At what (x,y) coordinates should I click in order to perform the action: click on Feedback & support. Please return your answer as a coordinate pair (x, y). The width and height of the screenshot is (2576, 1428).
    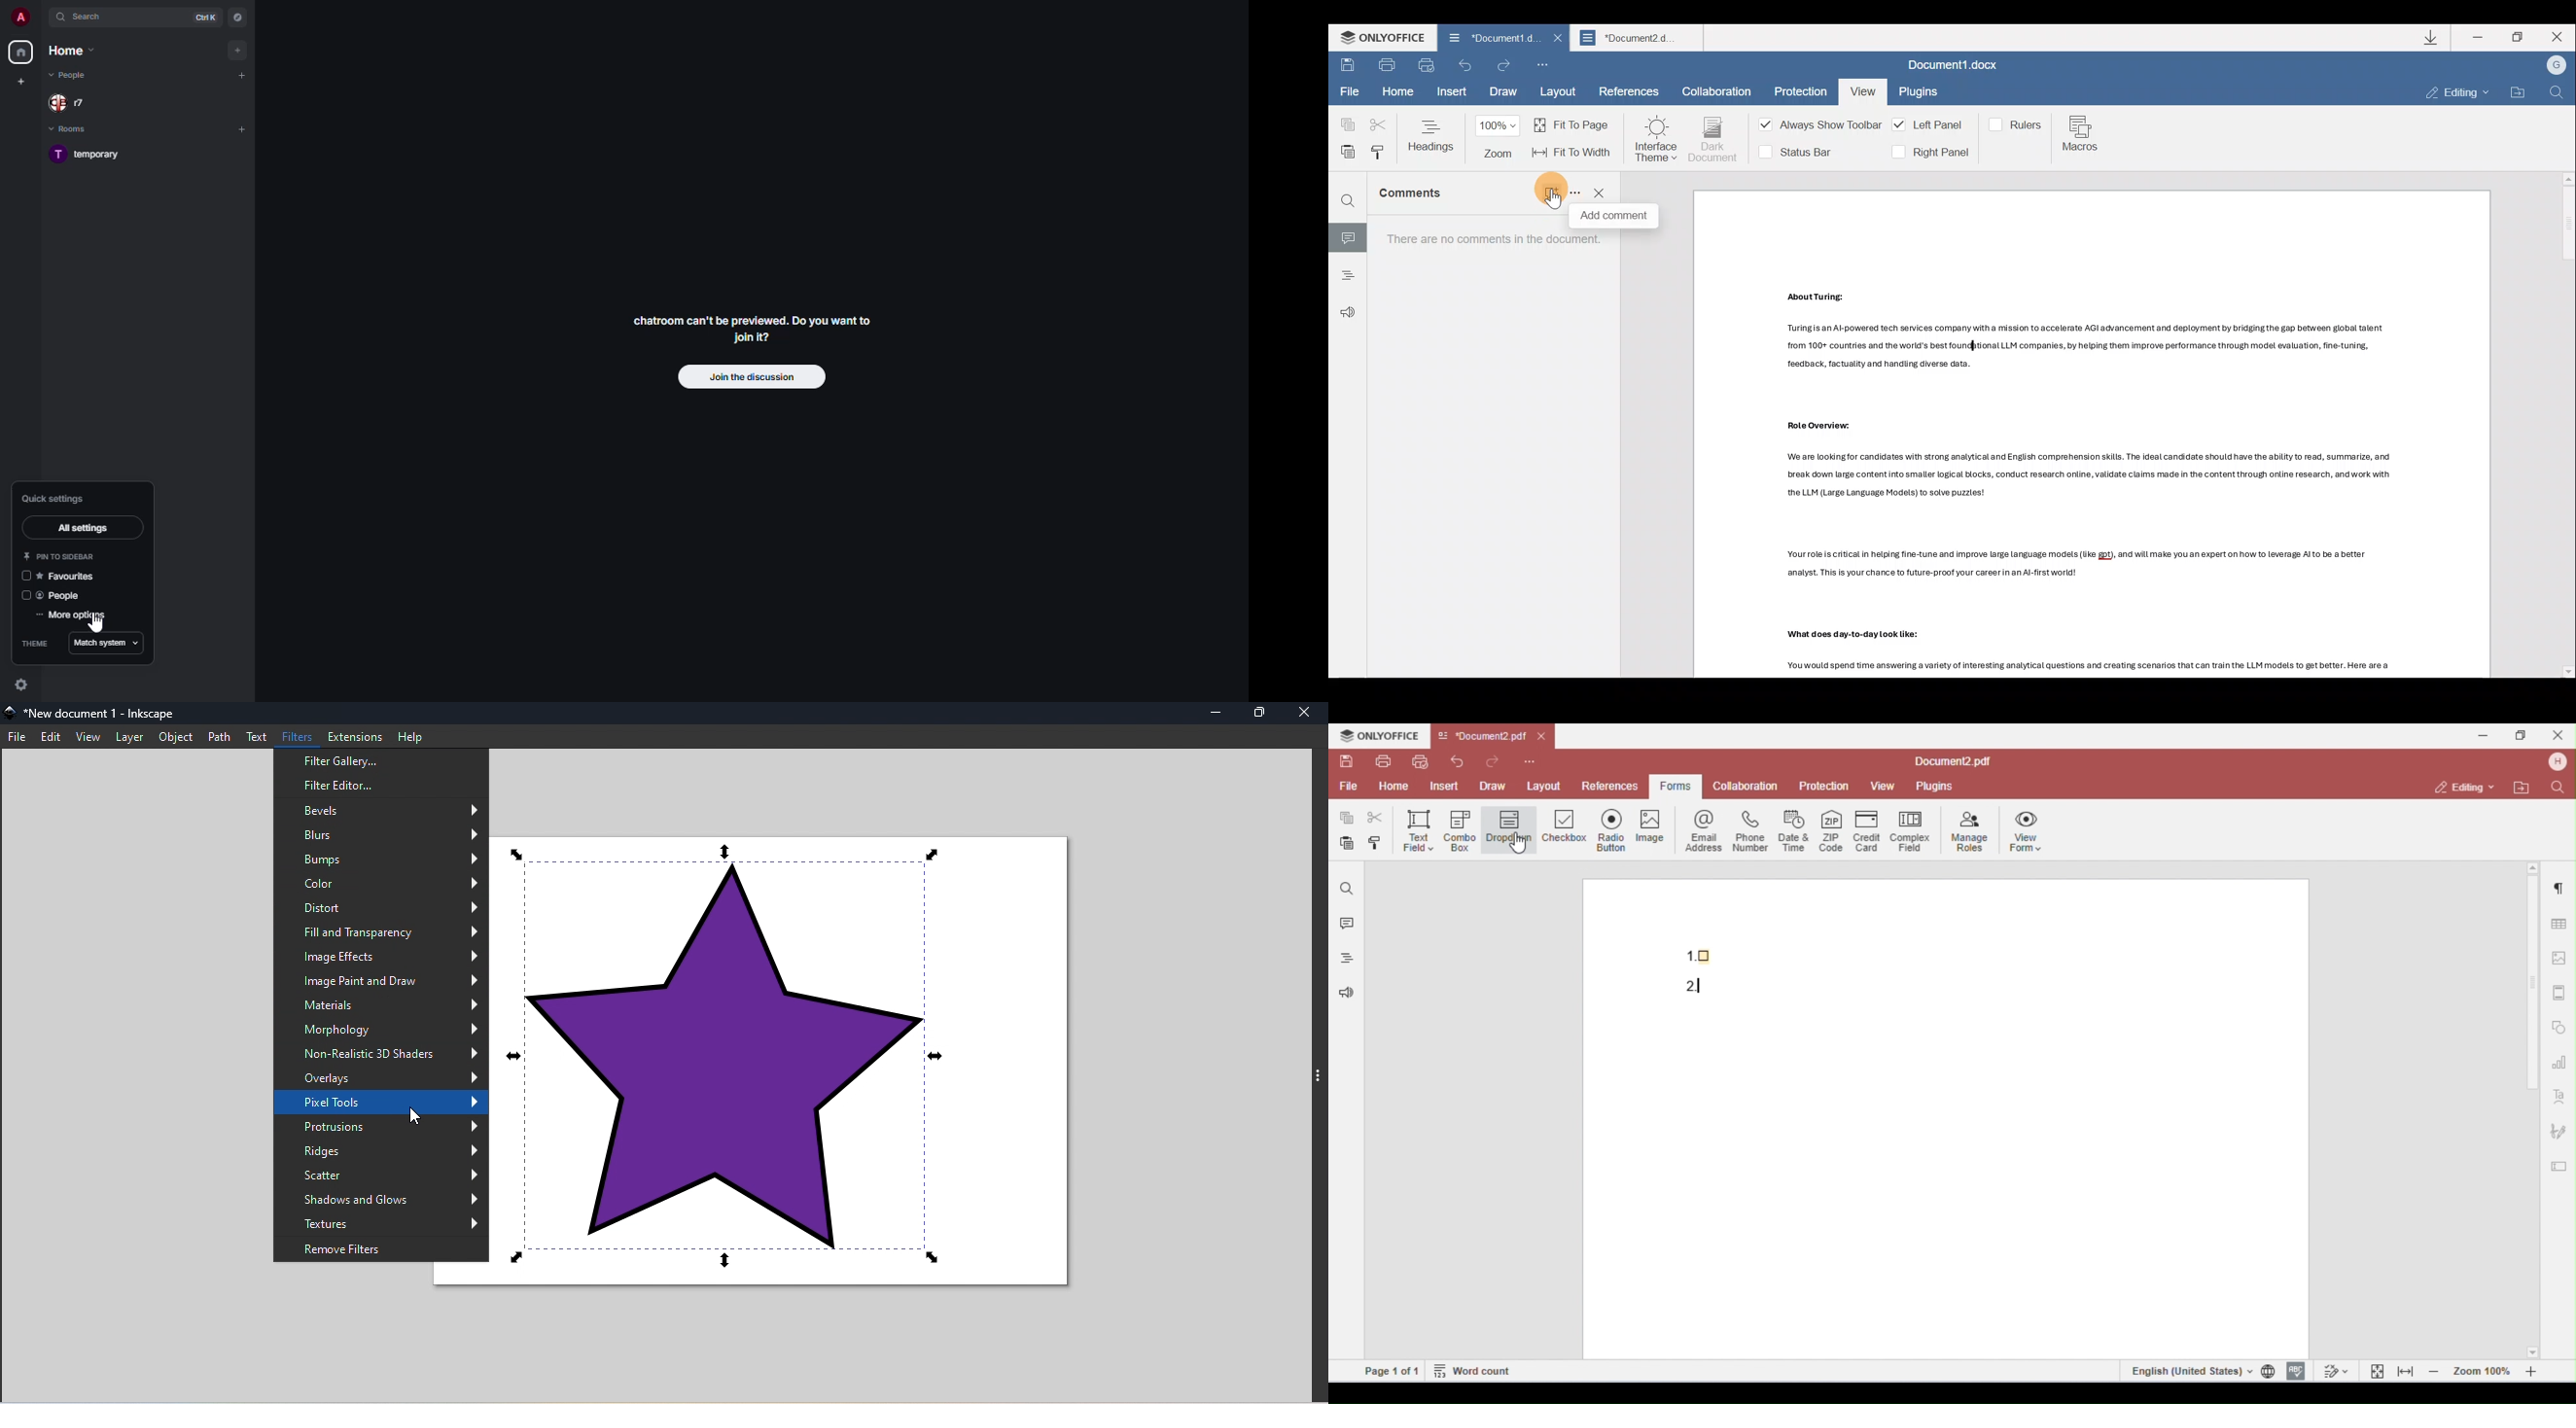
    Looking at the image, I should click on (1343, 305).